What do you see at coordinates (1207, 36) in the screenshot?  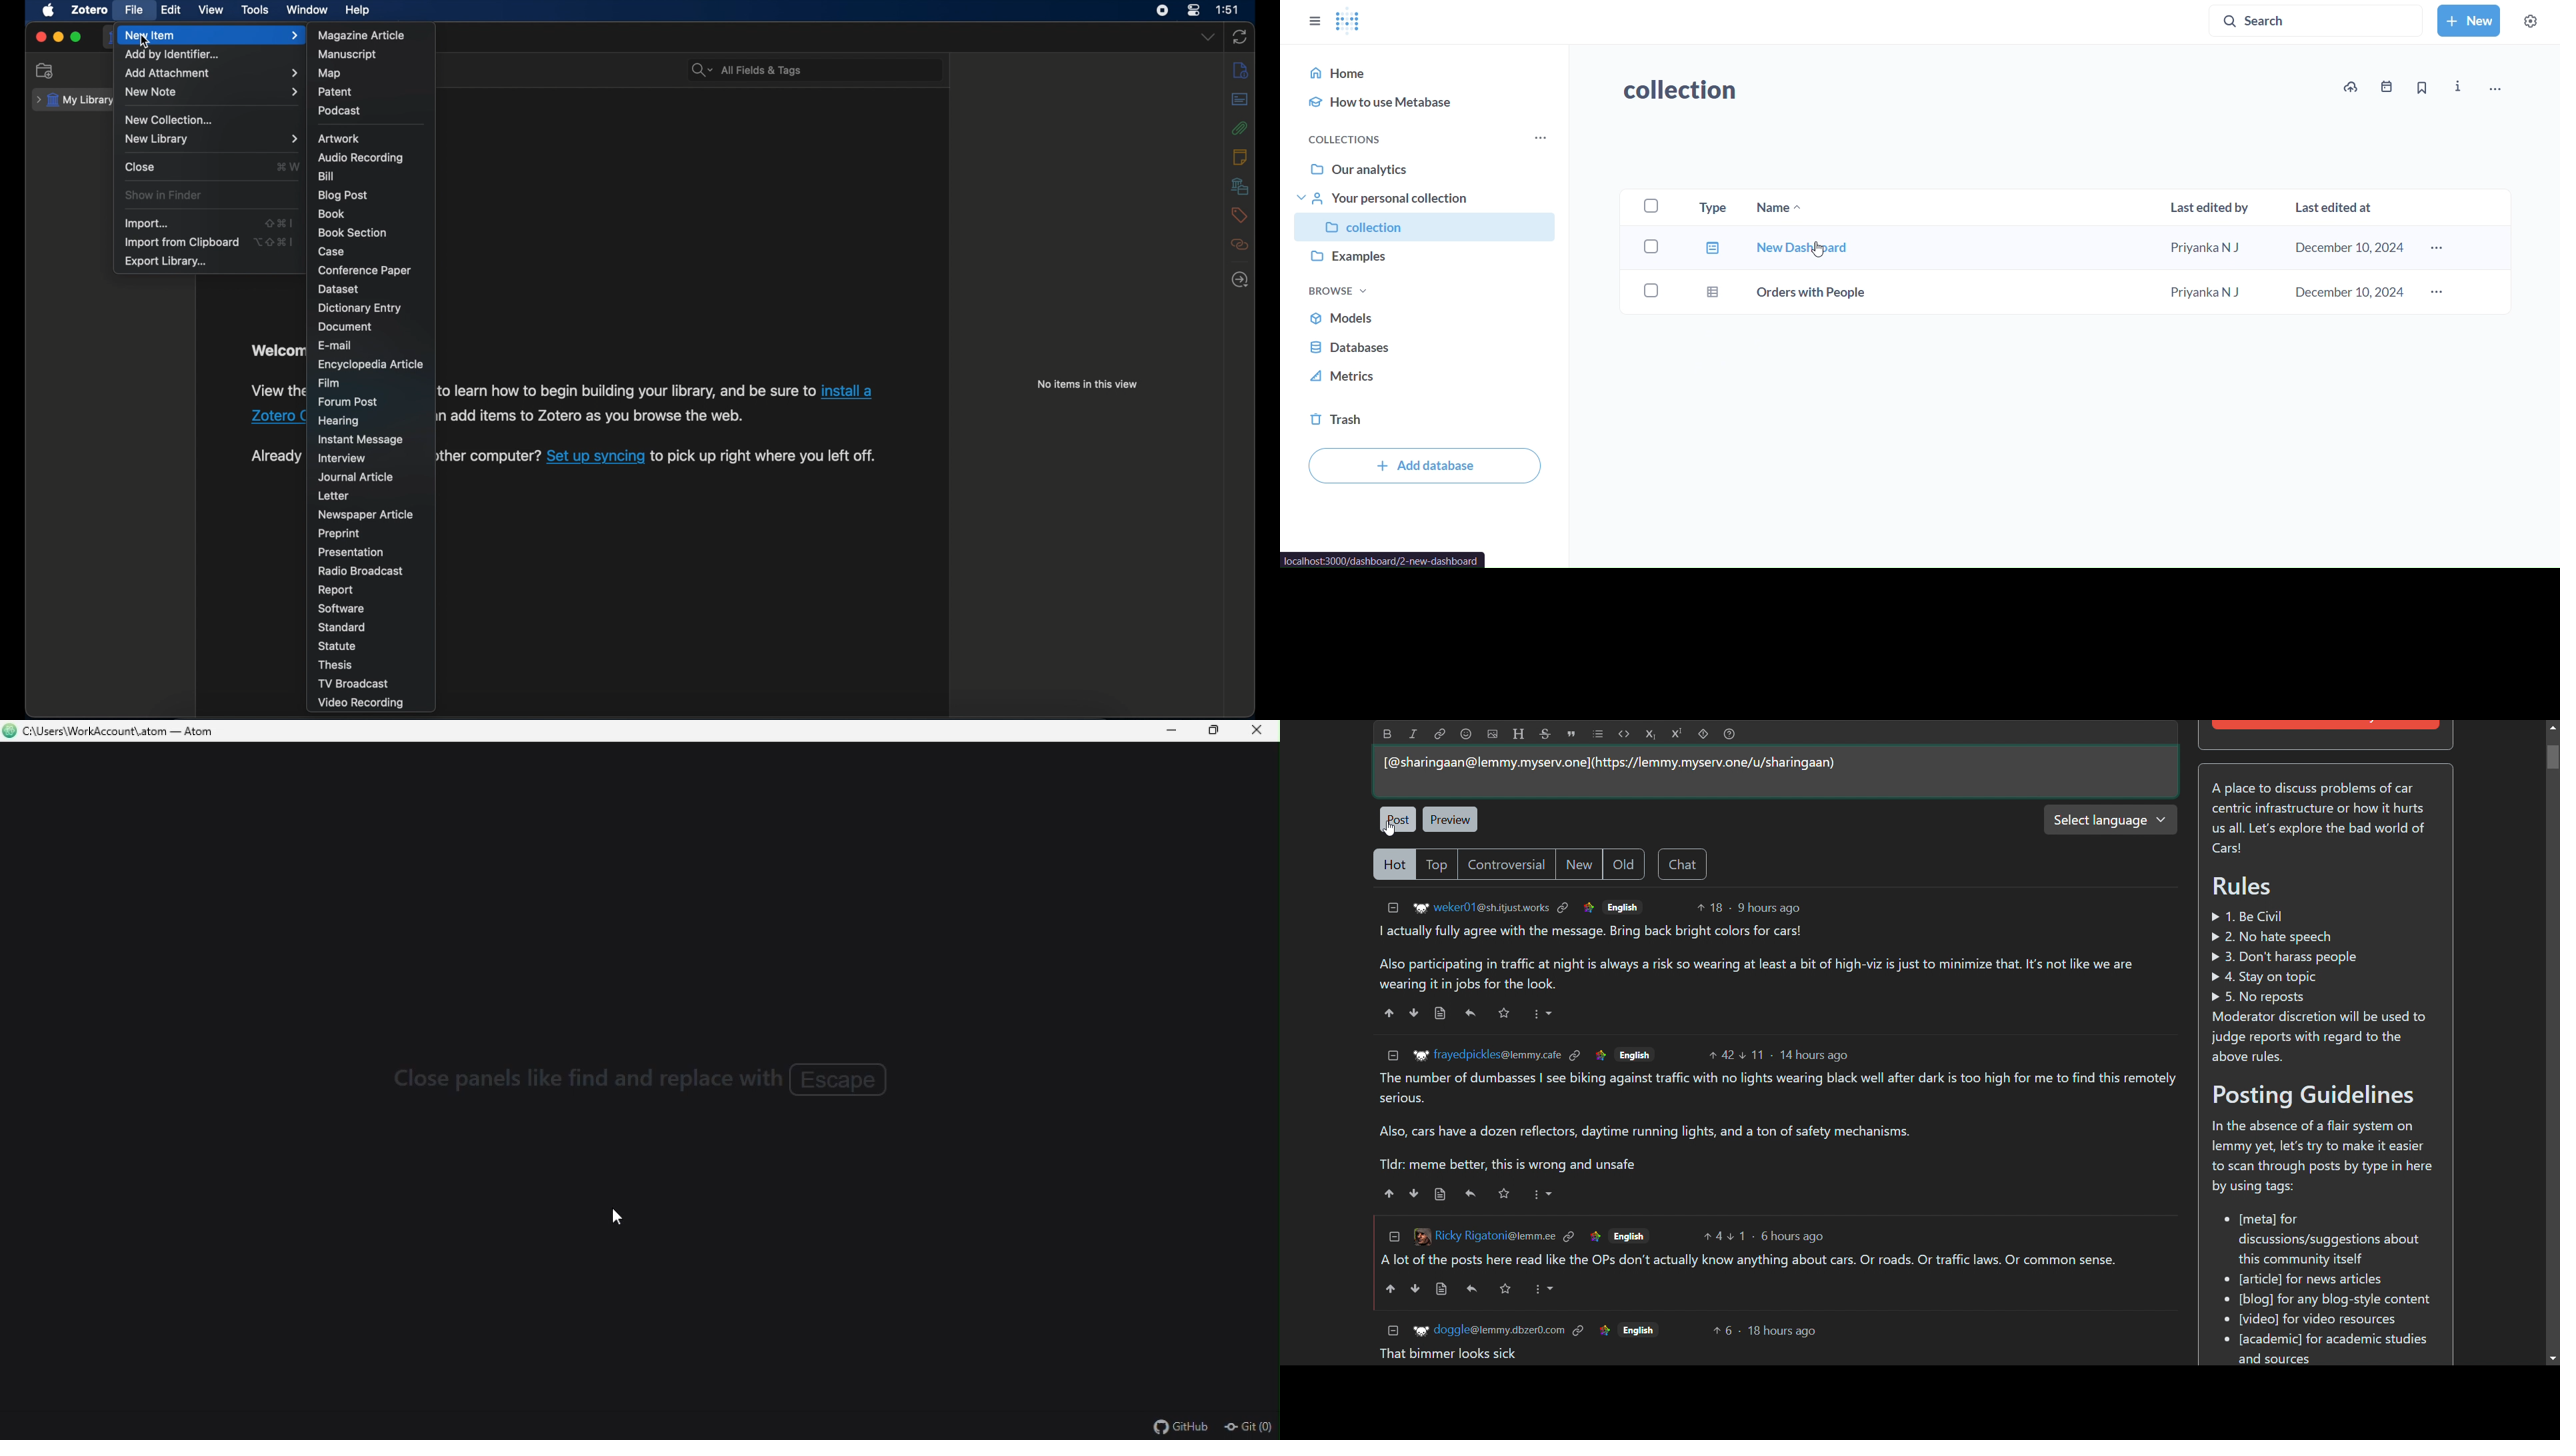 I see `dropdown` at bounding box center [1207, 36].